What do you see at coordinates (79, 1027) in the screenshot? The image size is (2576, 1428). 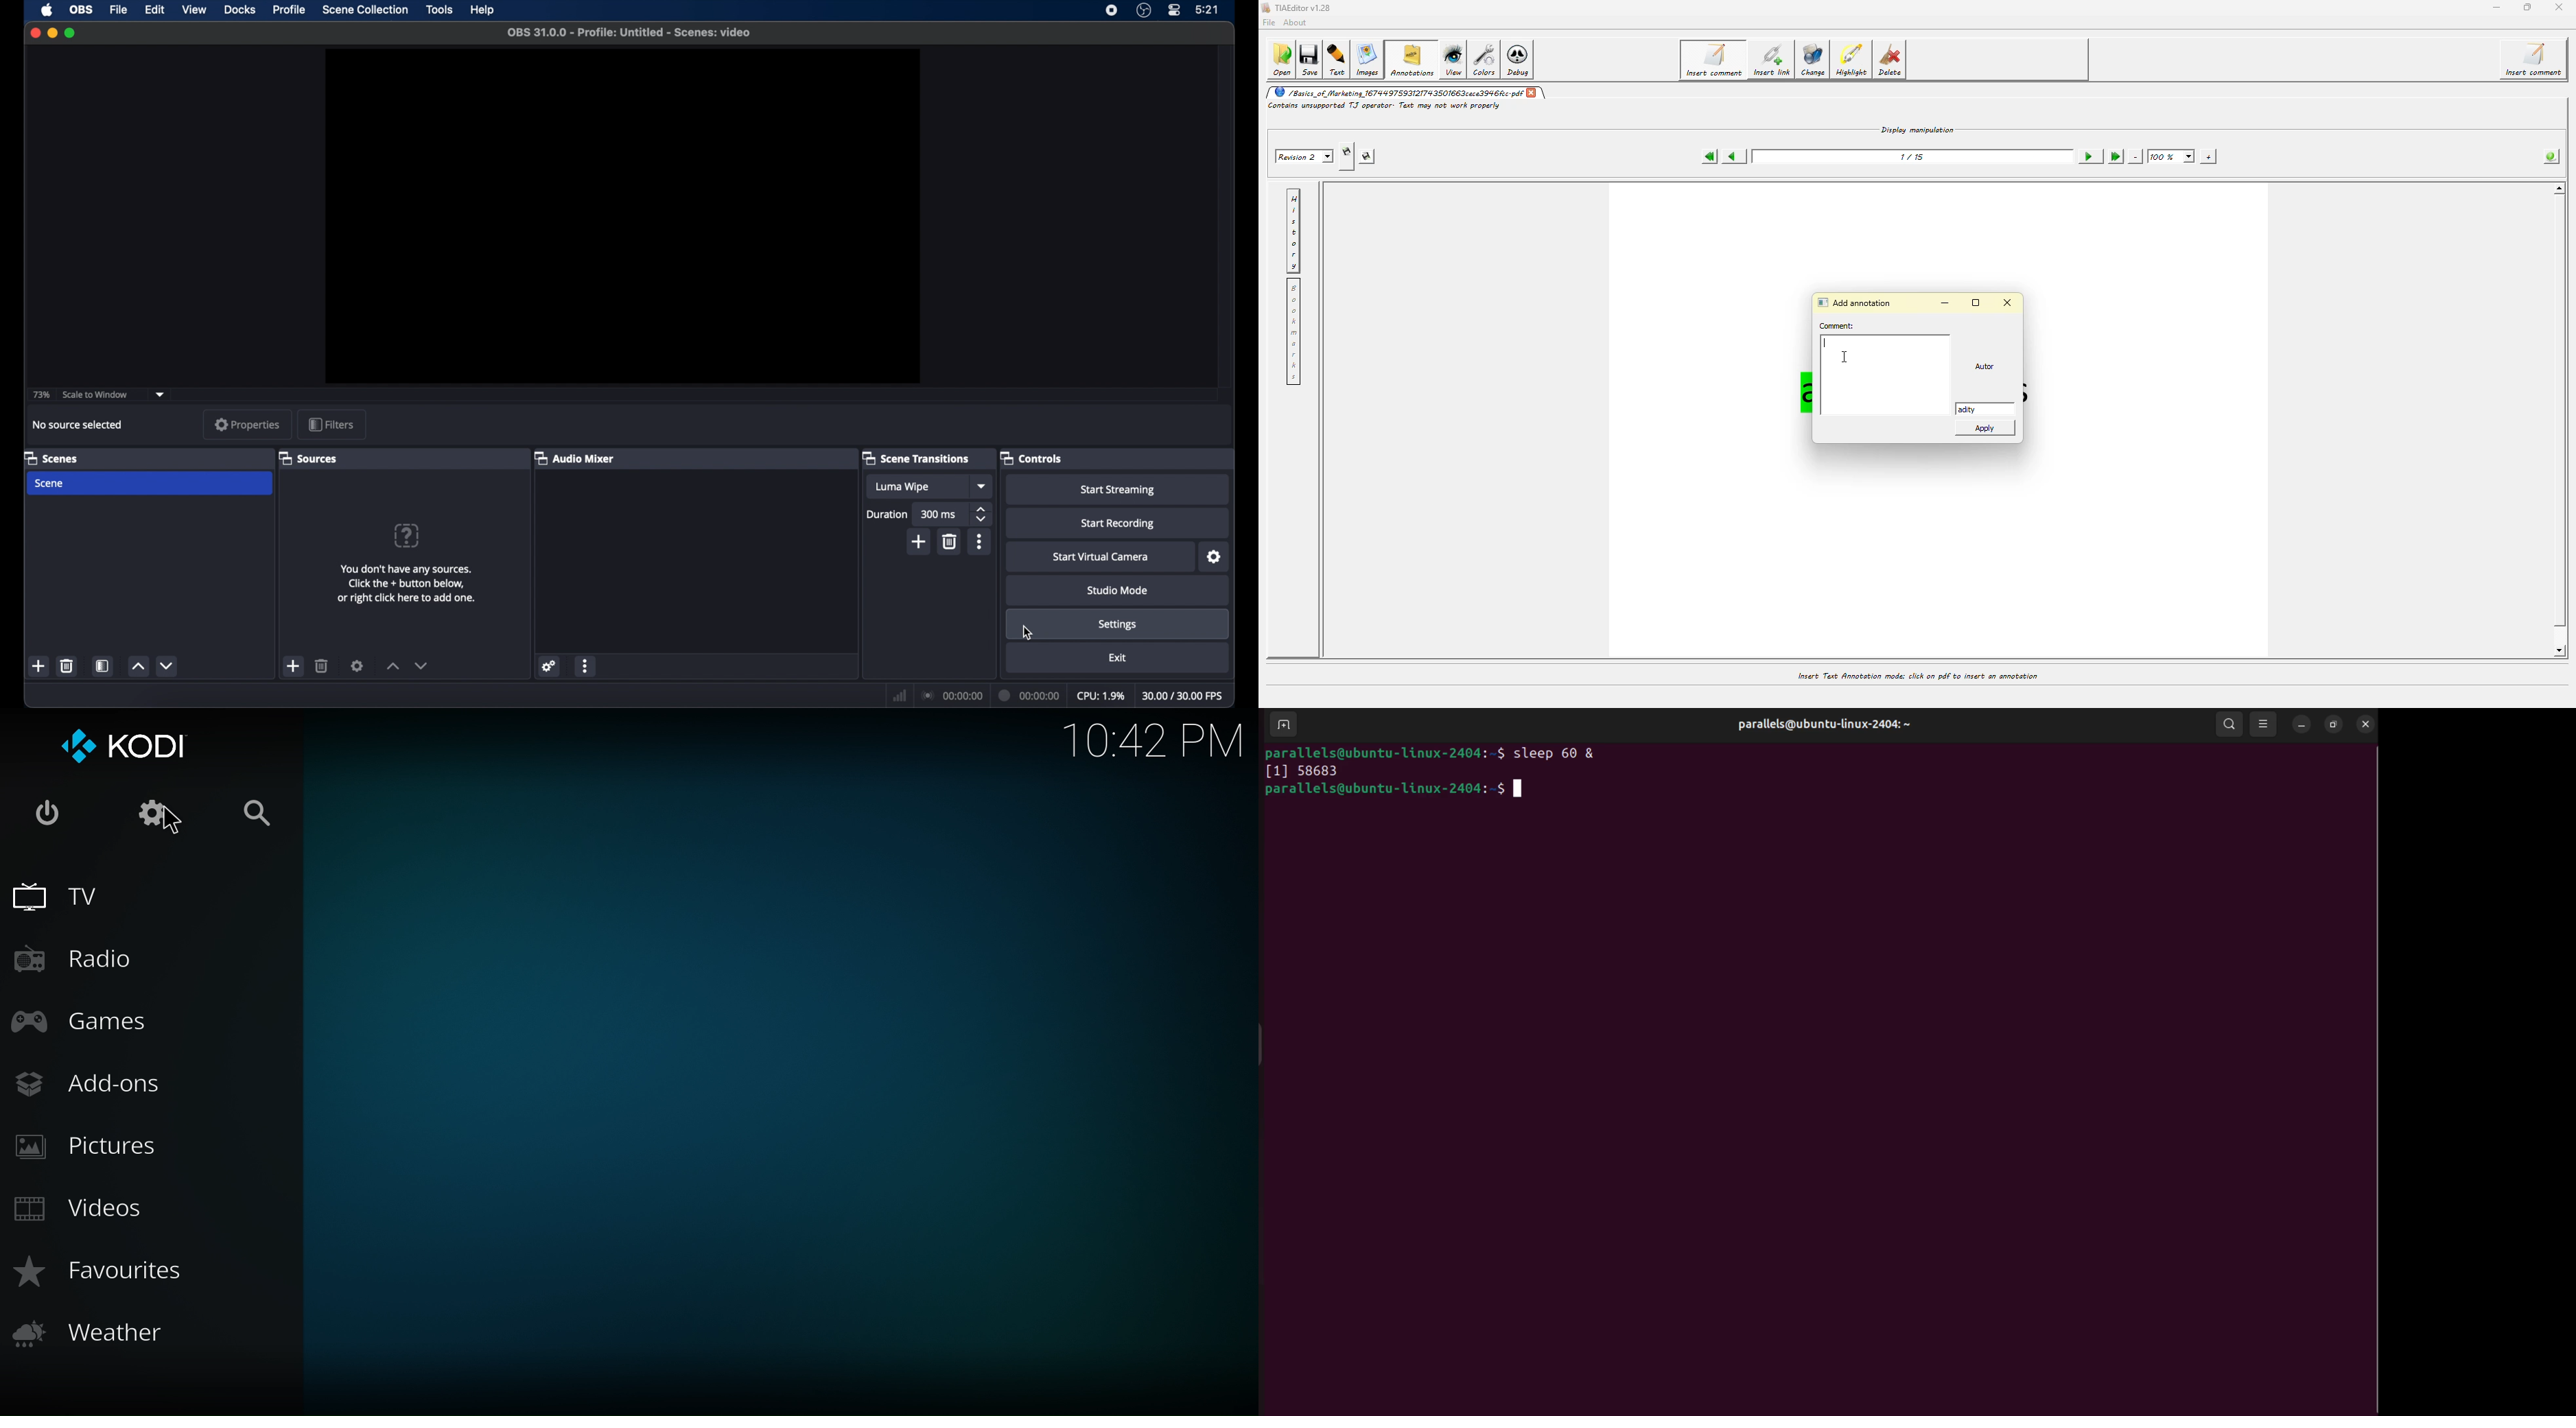 I see `games` at bounding box center [79, 1027].